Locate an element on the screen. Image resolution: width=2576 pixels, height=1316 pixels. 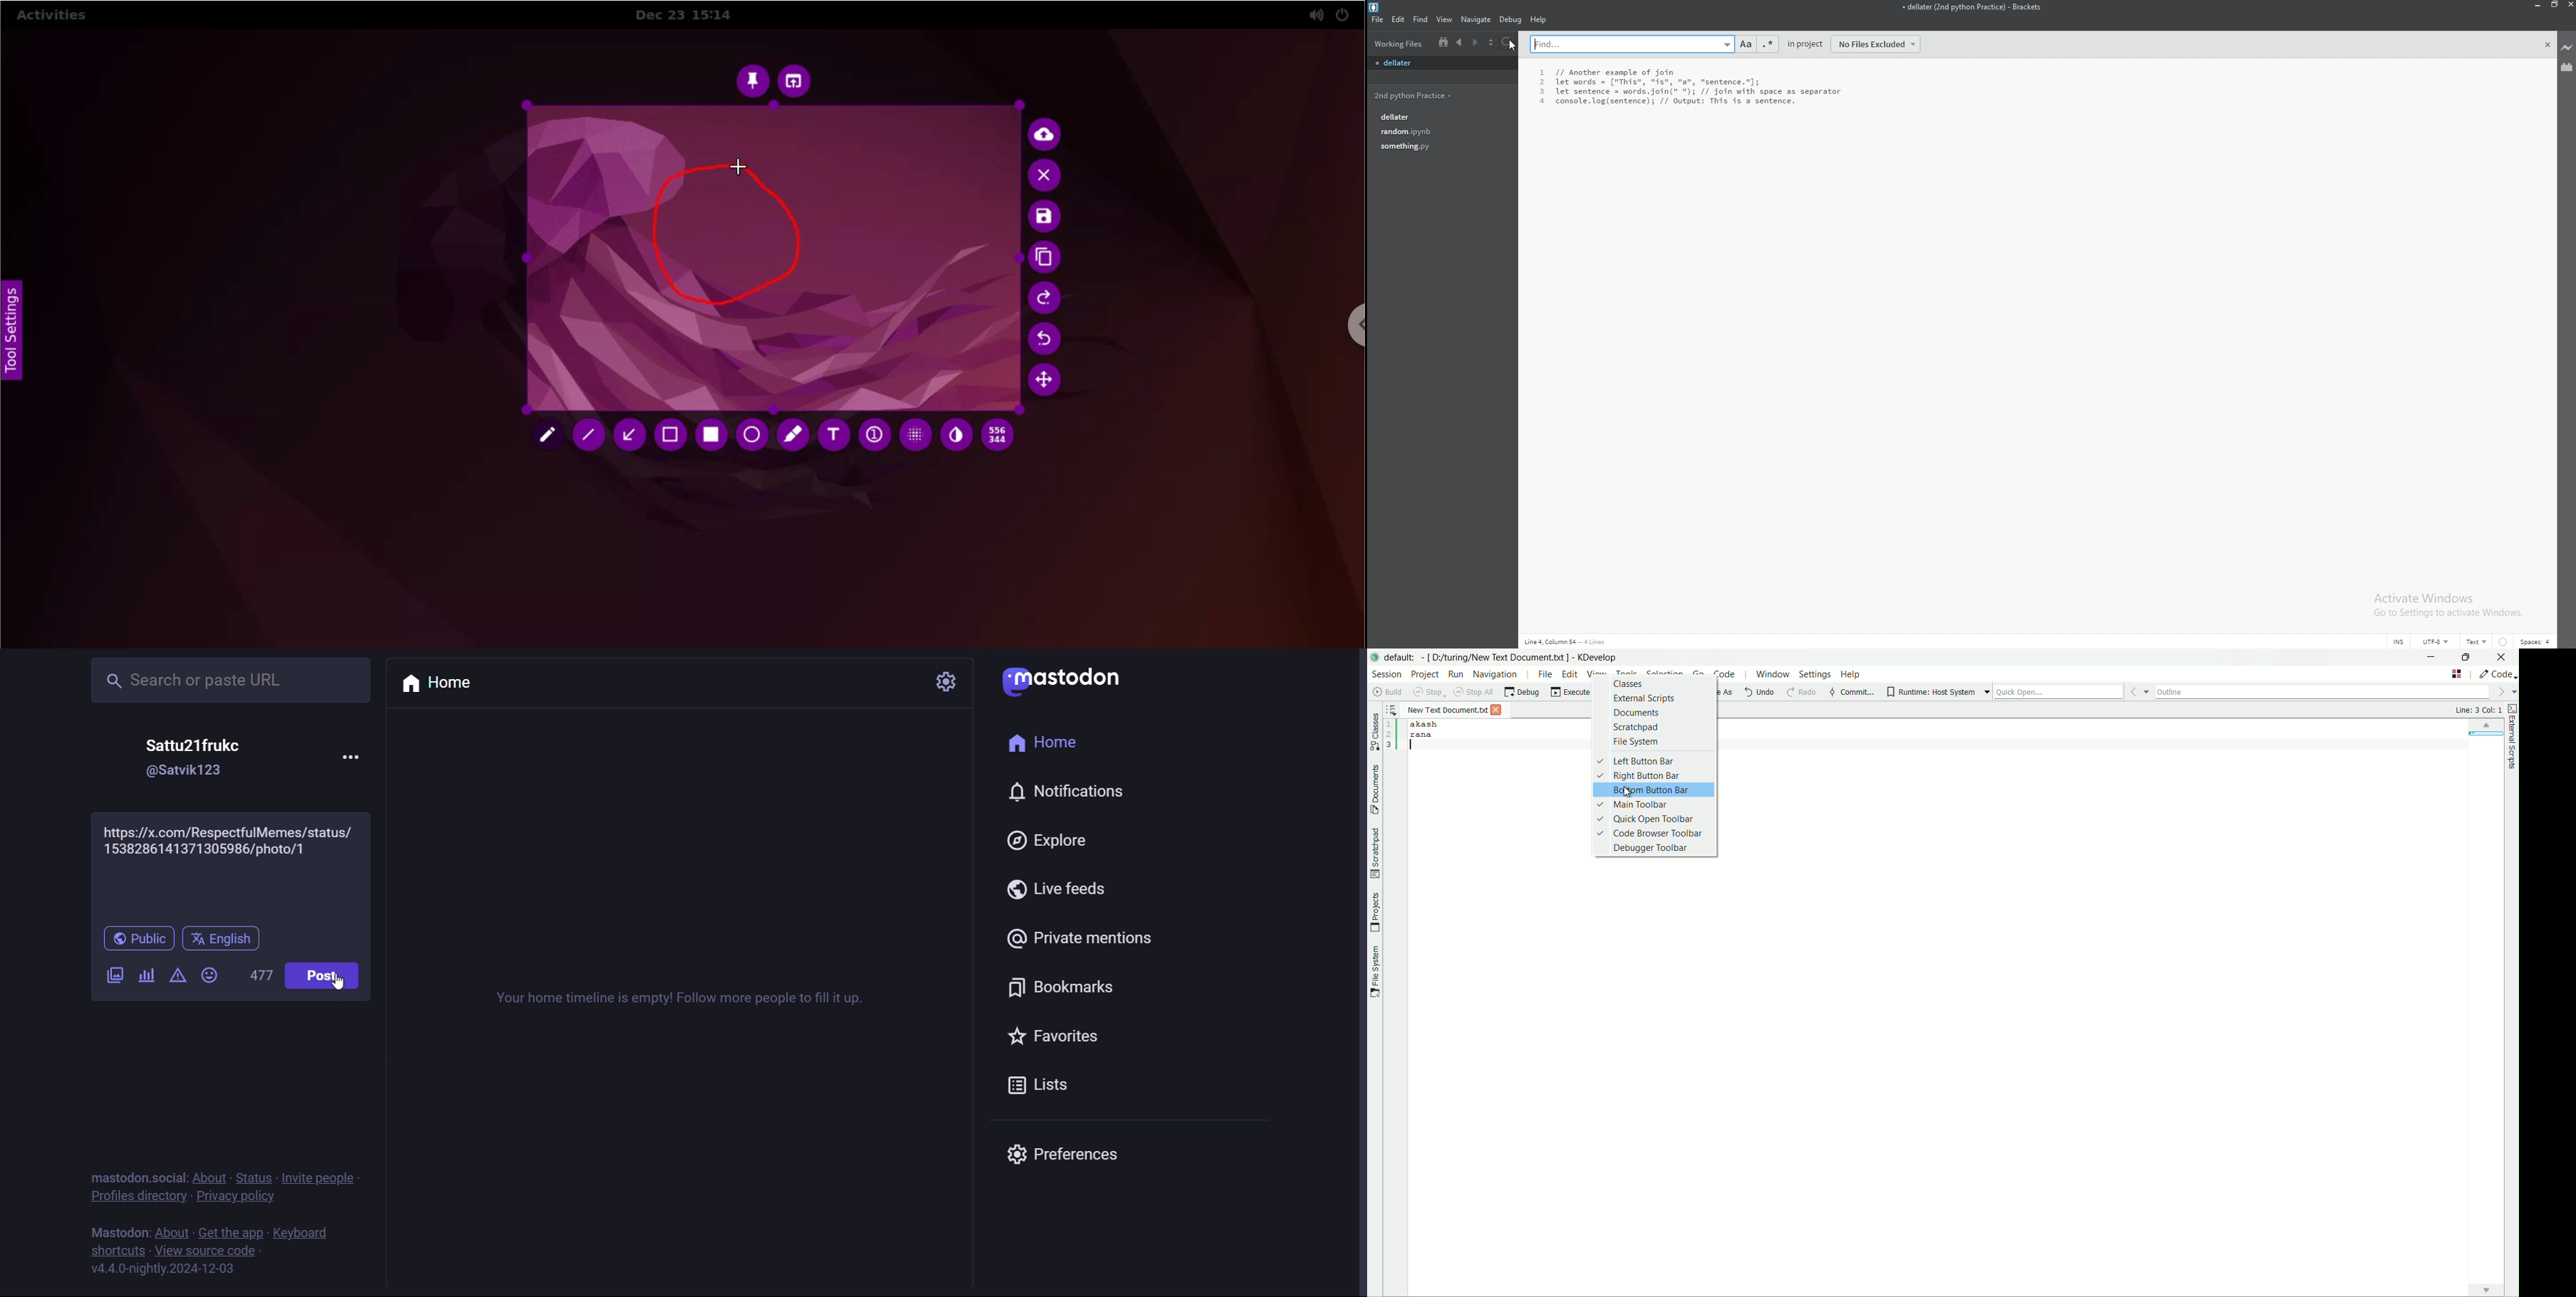
lines and columns is located at coordinates (2478, 709).